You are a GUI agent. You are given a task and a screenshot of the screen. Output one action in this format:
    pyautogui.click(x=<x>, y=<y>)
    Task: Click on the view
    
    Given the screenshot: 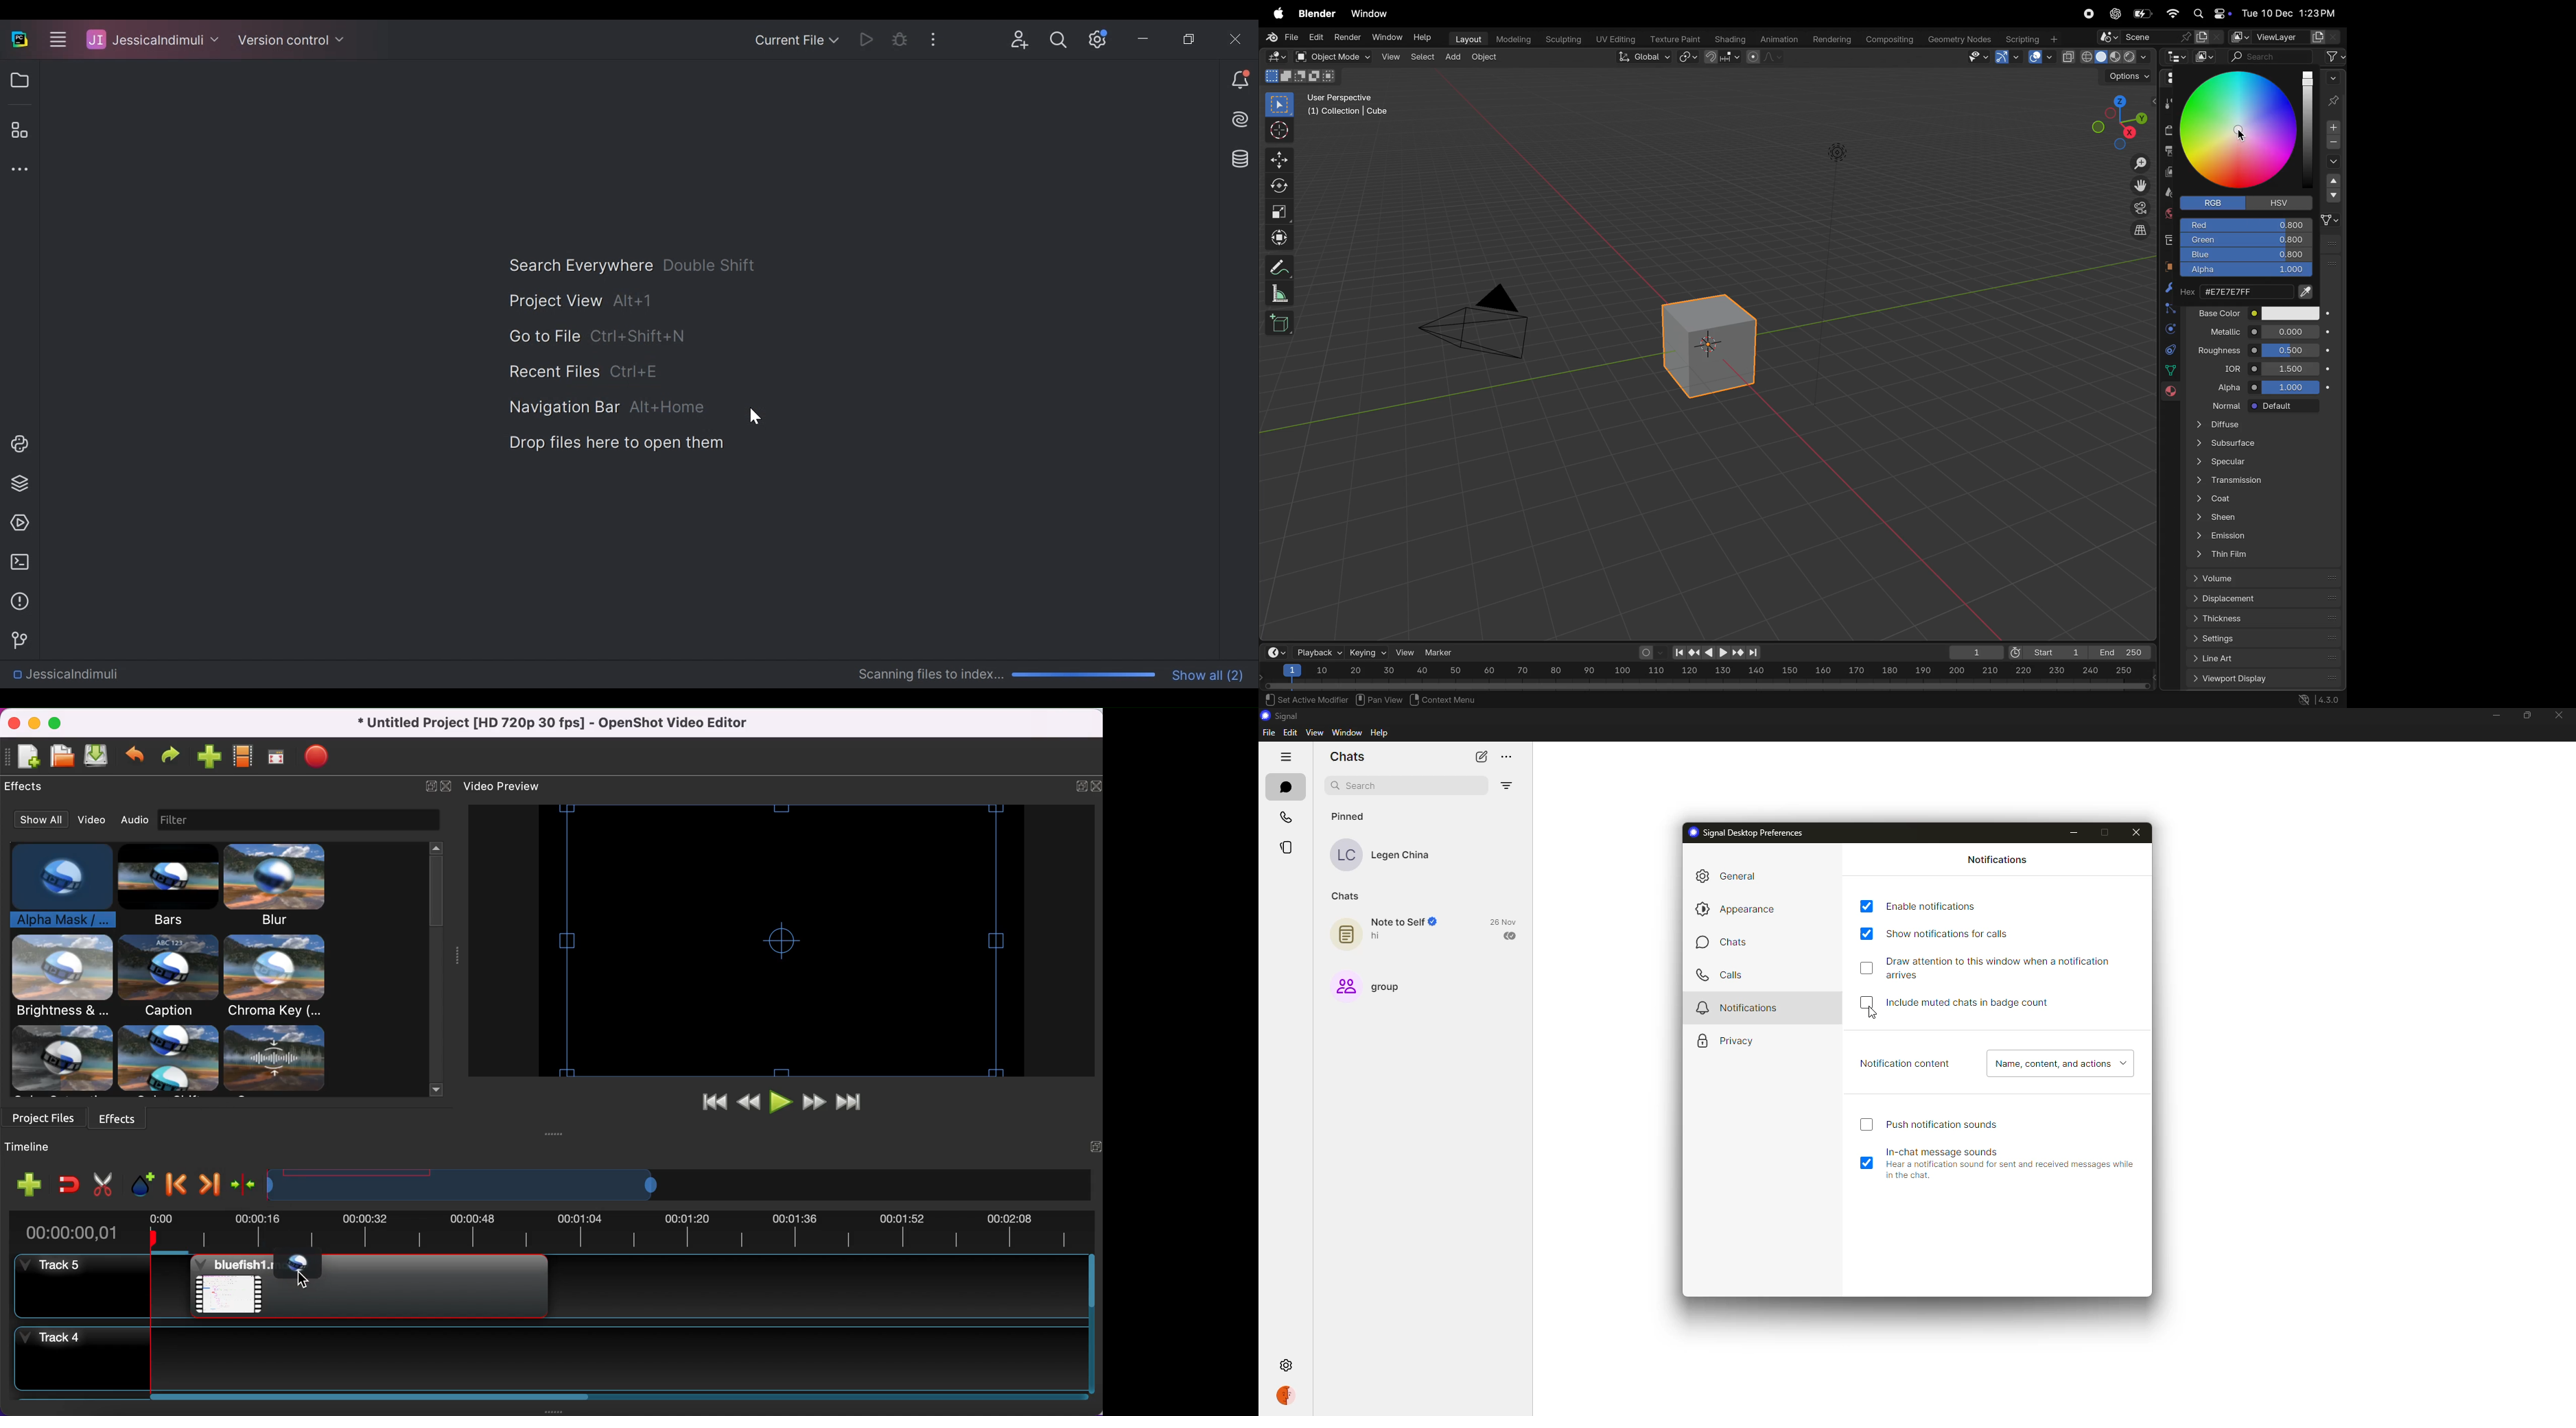 What is the action you would take?
    pyautogui.click(x=1313, y=732)
    